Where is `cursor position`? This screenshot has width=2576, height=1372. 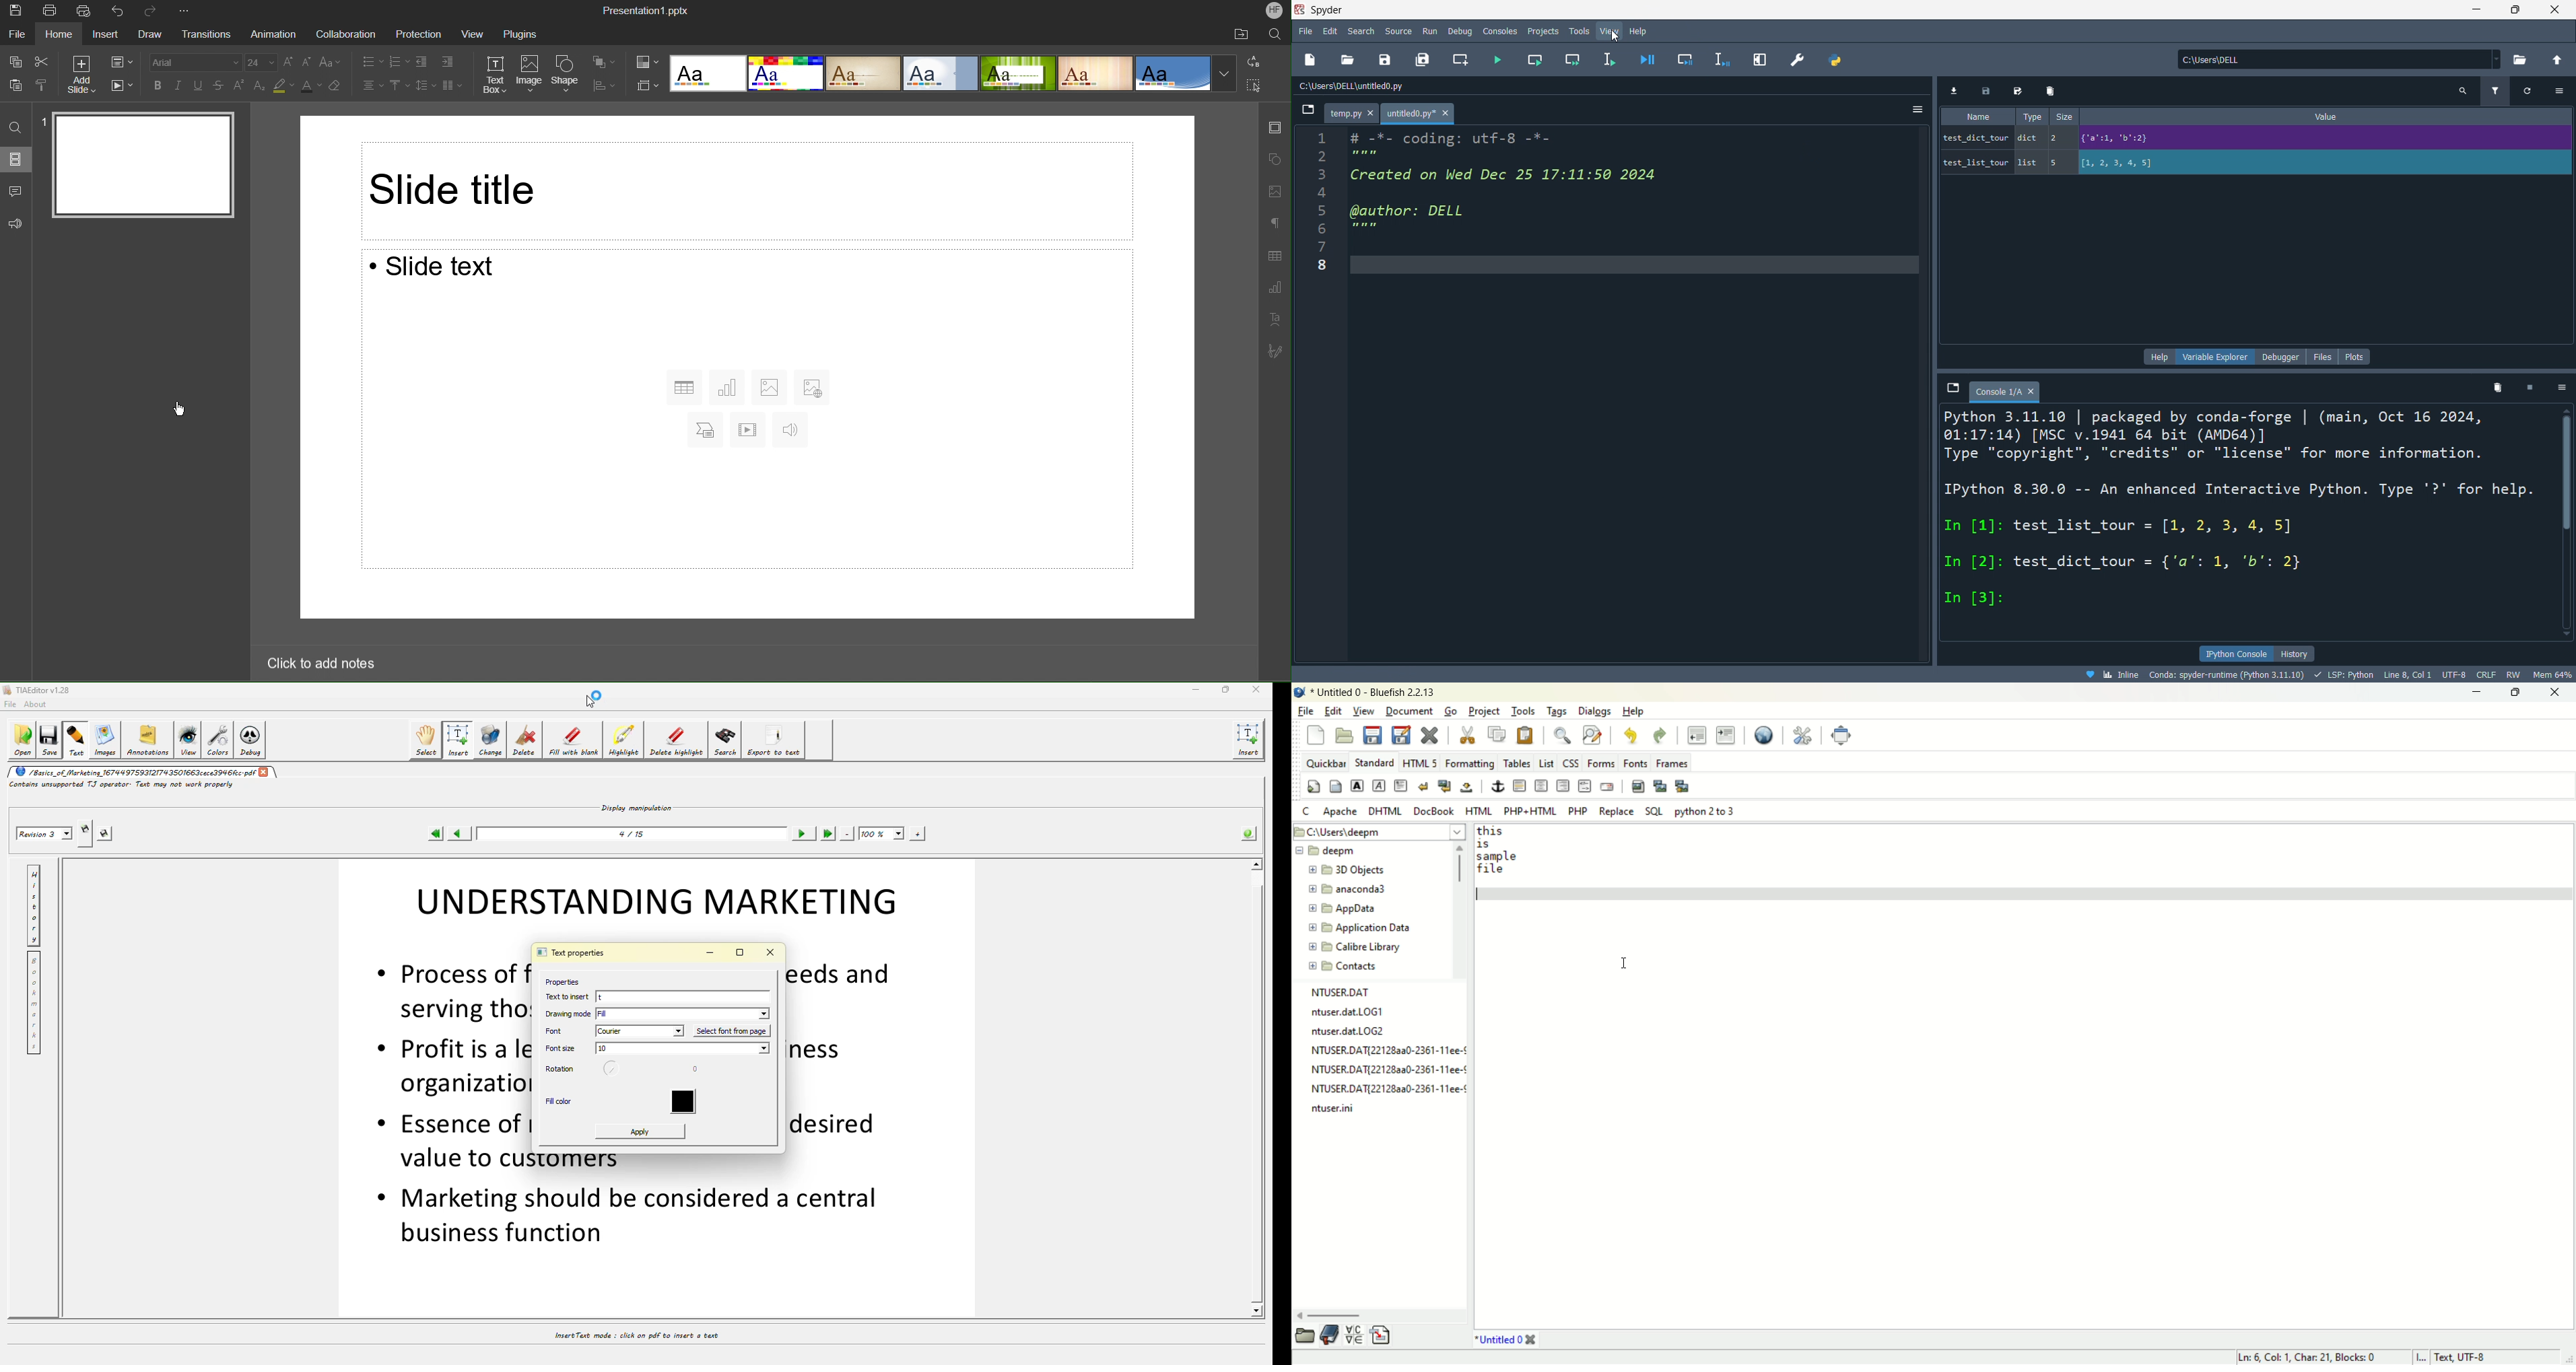 cursor position is located at coordinates (2407, 675).